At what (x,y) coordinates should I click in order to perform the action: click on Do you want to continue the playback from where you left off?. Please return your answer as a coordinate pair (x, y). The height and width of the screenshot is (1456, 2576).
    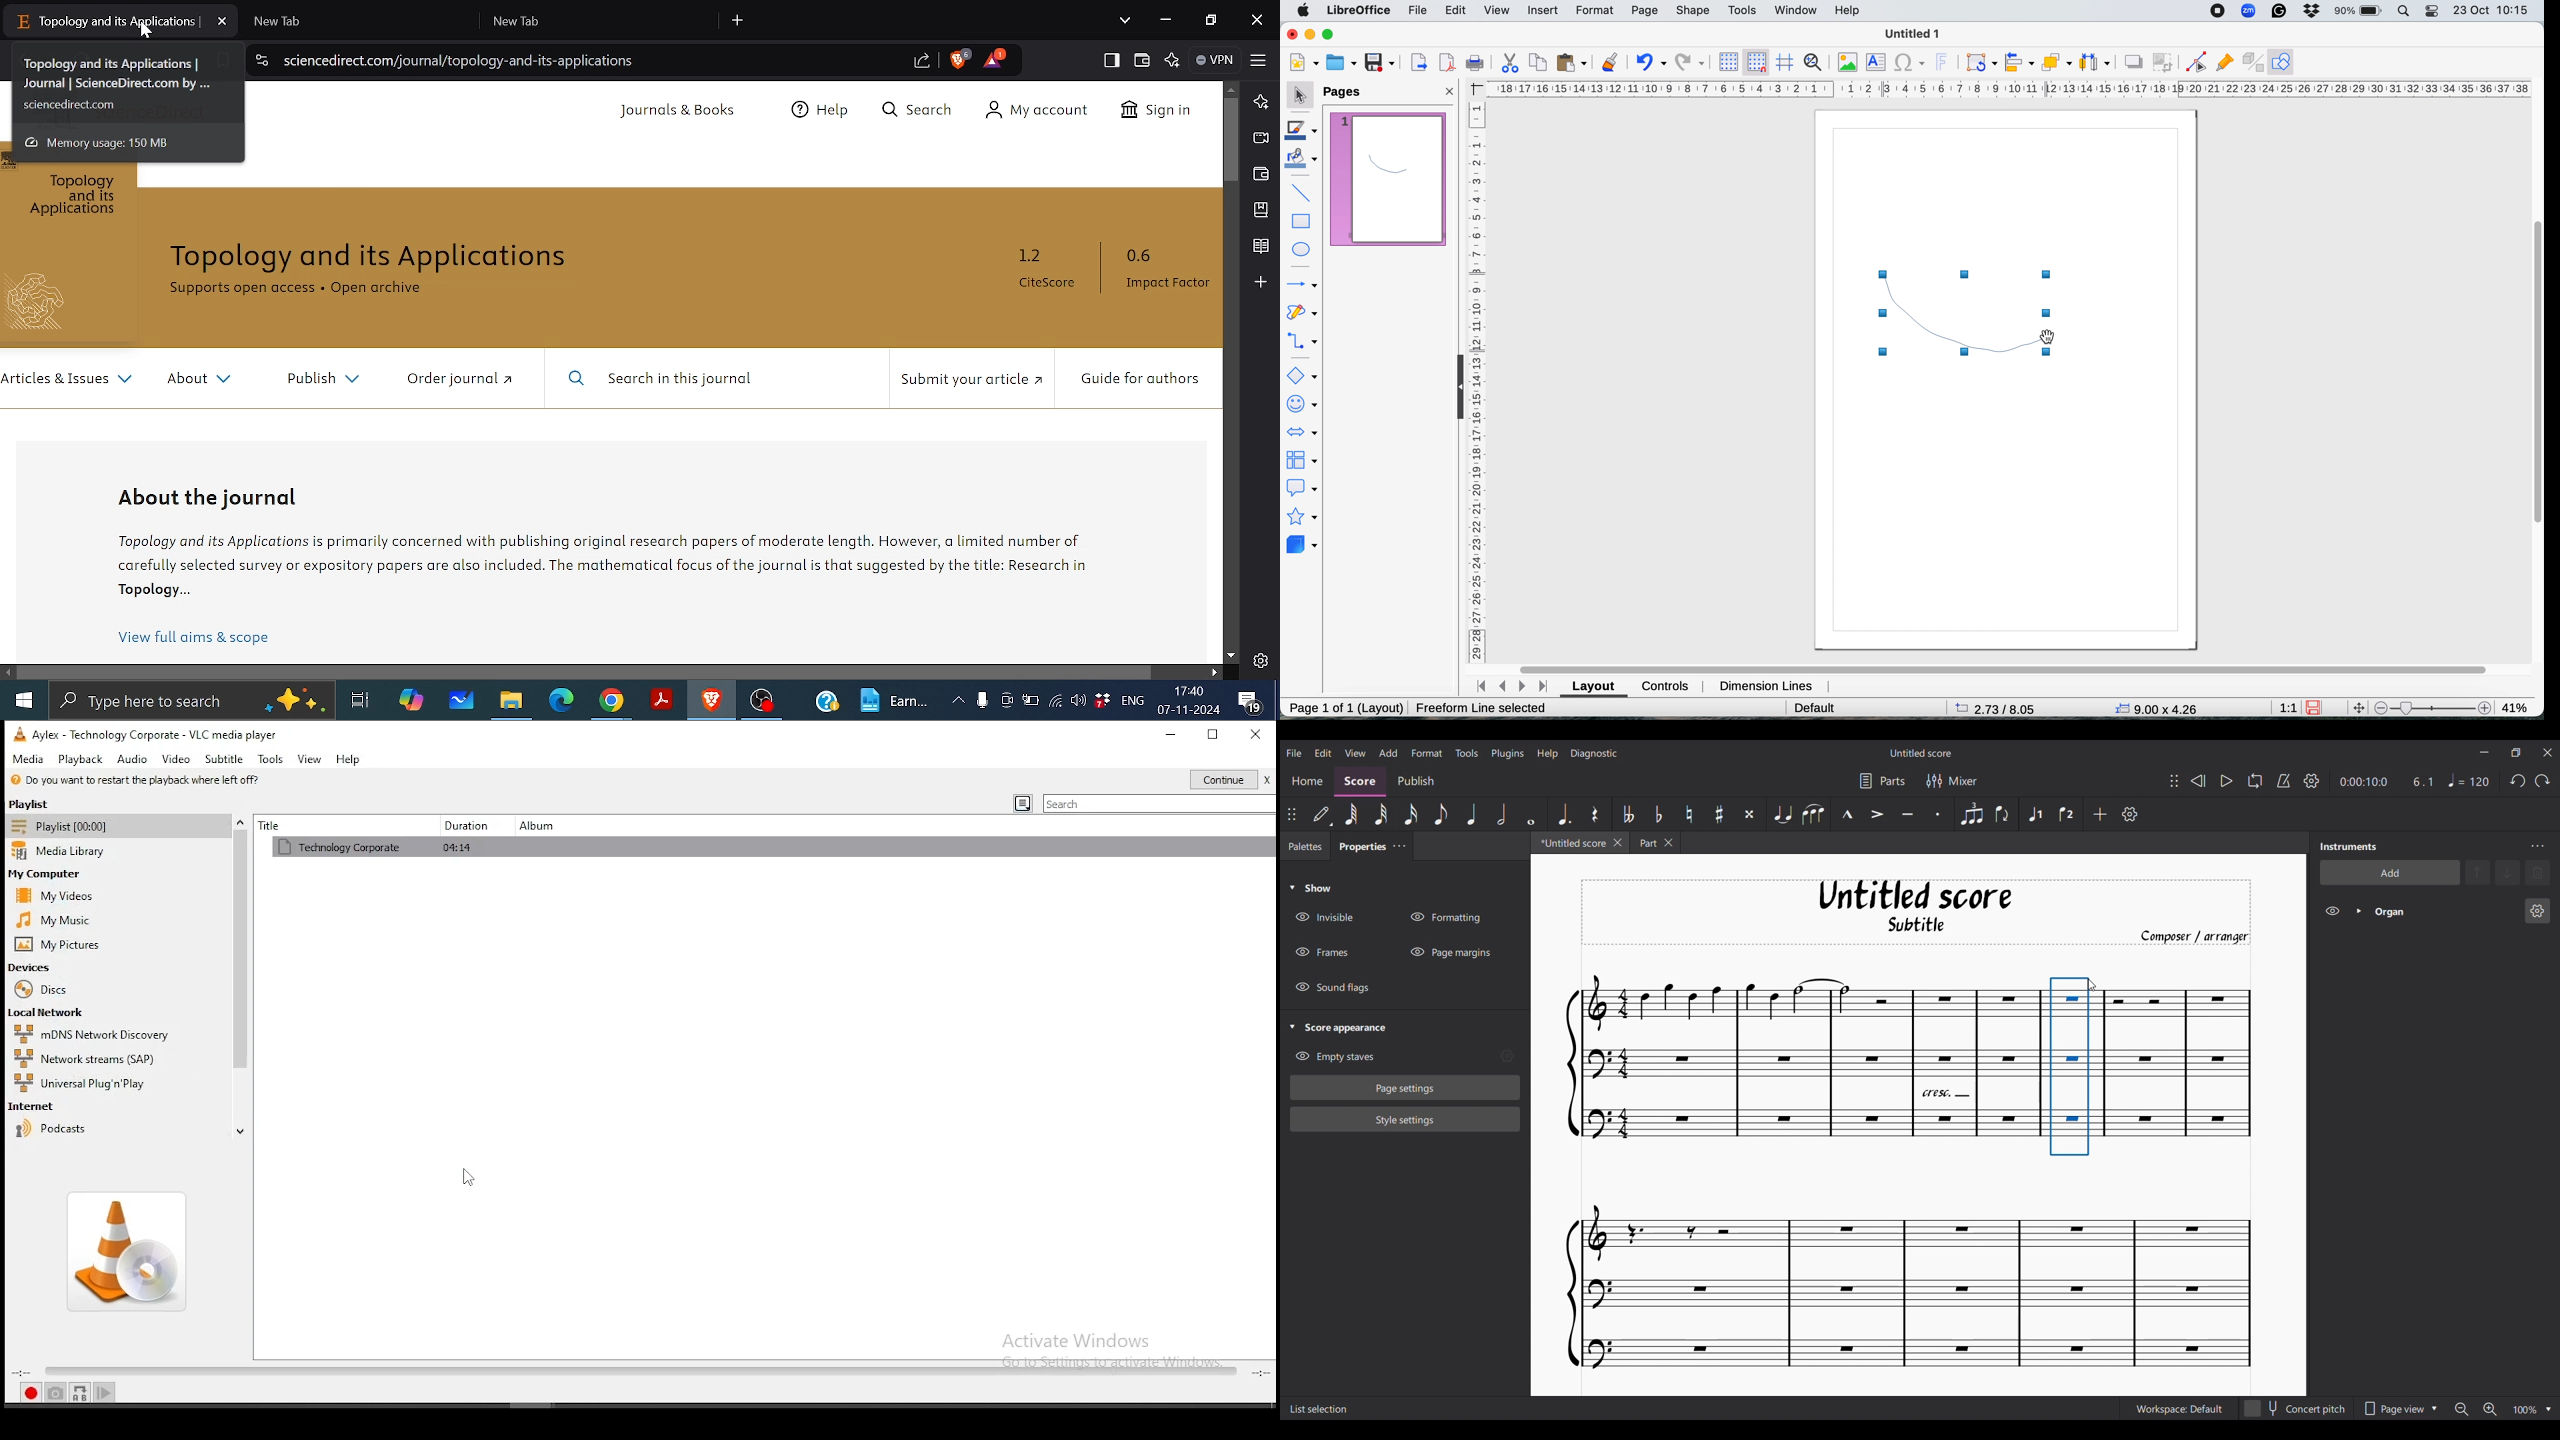
    Looking at the image, I should click on (137, 780).